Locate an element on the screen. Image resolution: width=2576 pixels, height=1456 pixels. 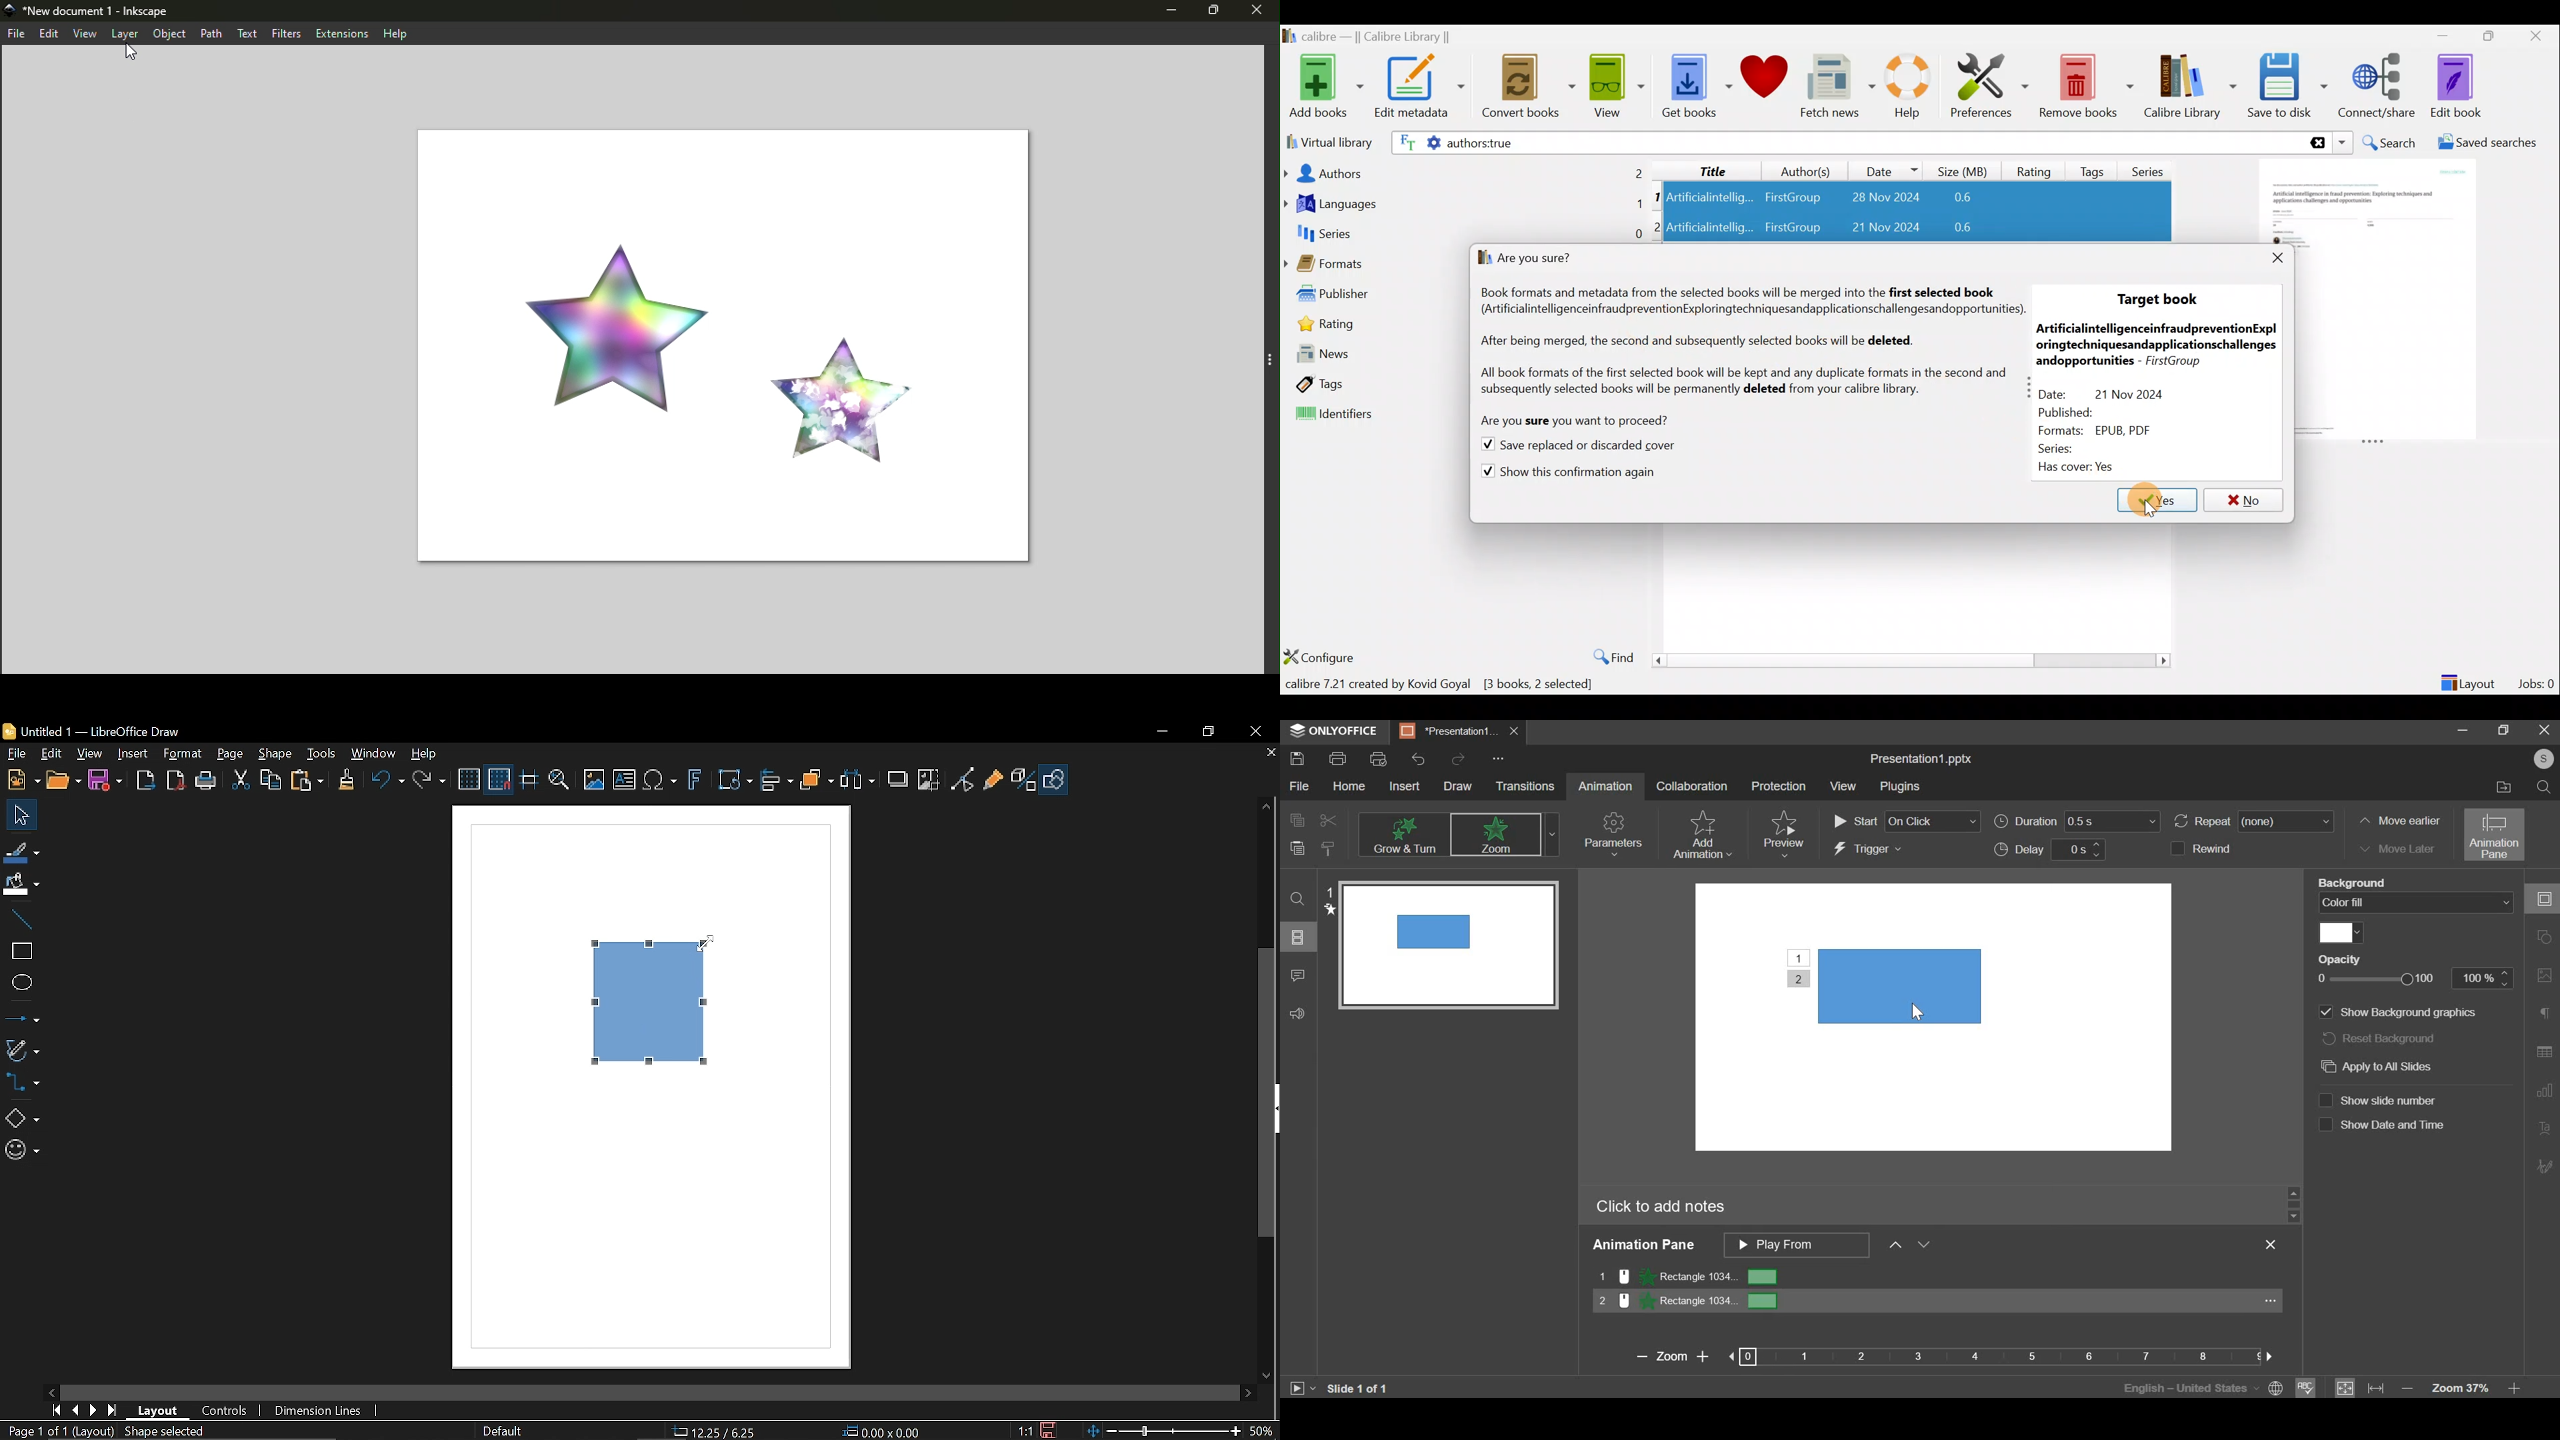
Add books is located at coordinates (1324, 87).